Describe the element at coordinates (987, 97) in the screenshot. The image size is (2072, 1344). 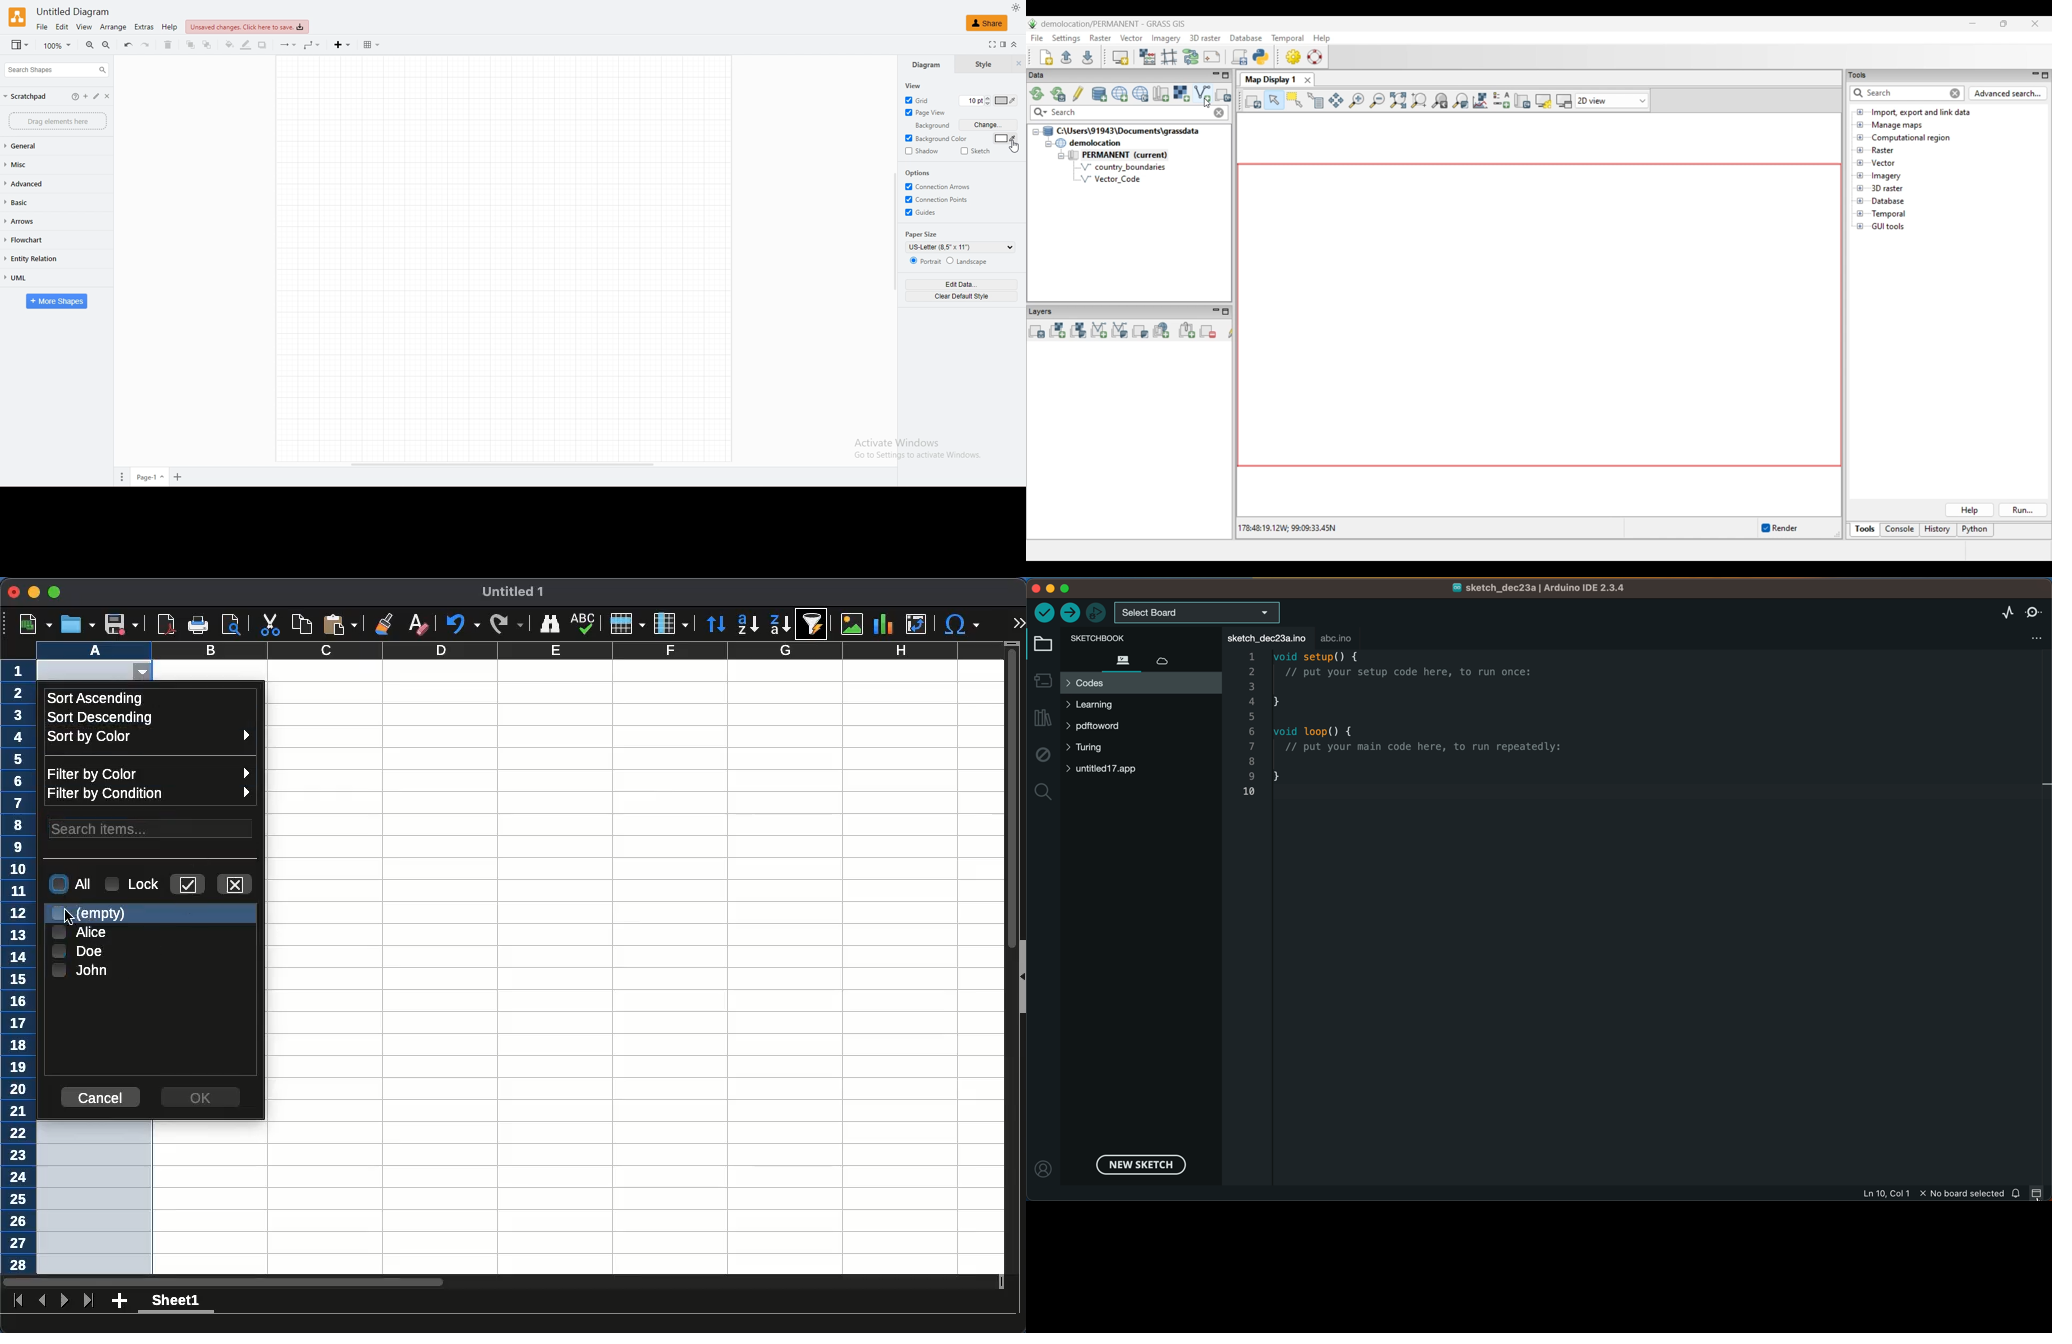
I see `increase grid value` at that location.